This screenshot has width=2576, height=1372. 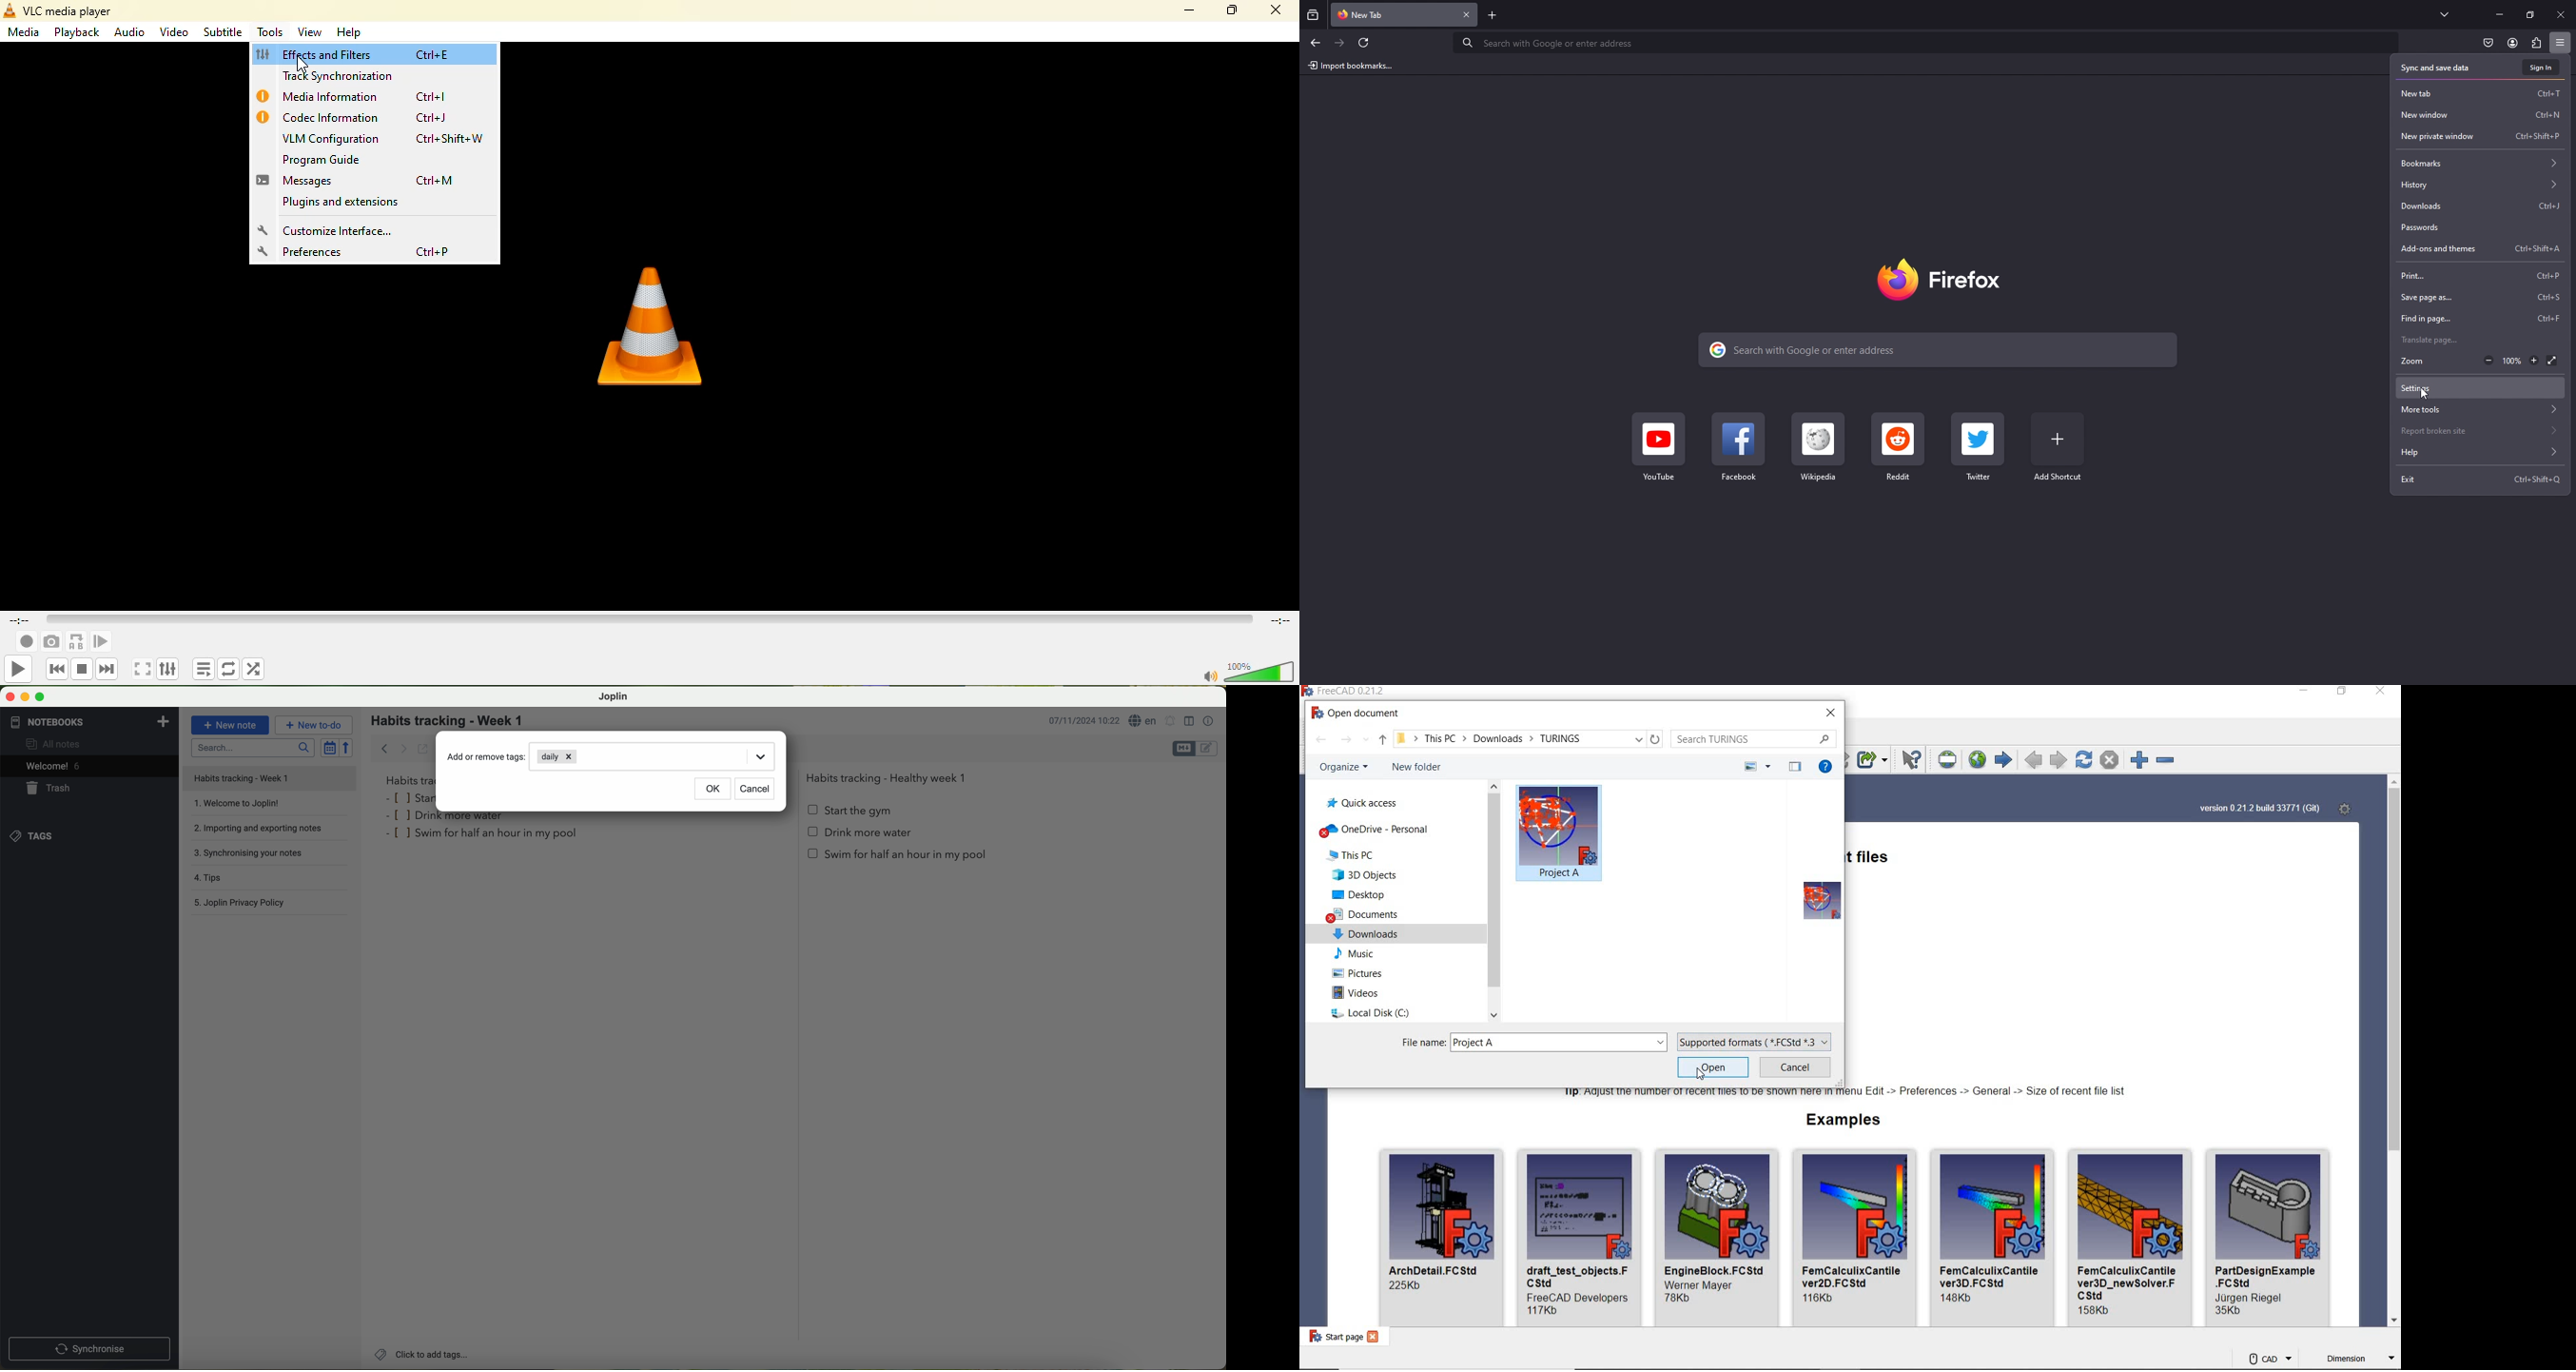 What do you see at coordinates (2343, 692) in the screenshot?
I see `RESTORE DOWN` at bounding box center [2343, 692].